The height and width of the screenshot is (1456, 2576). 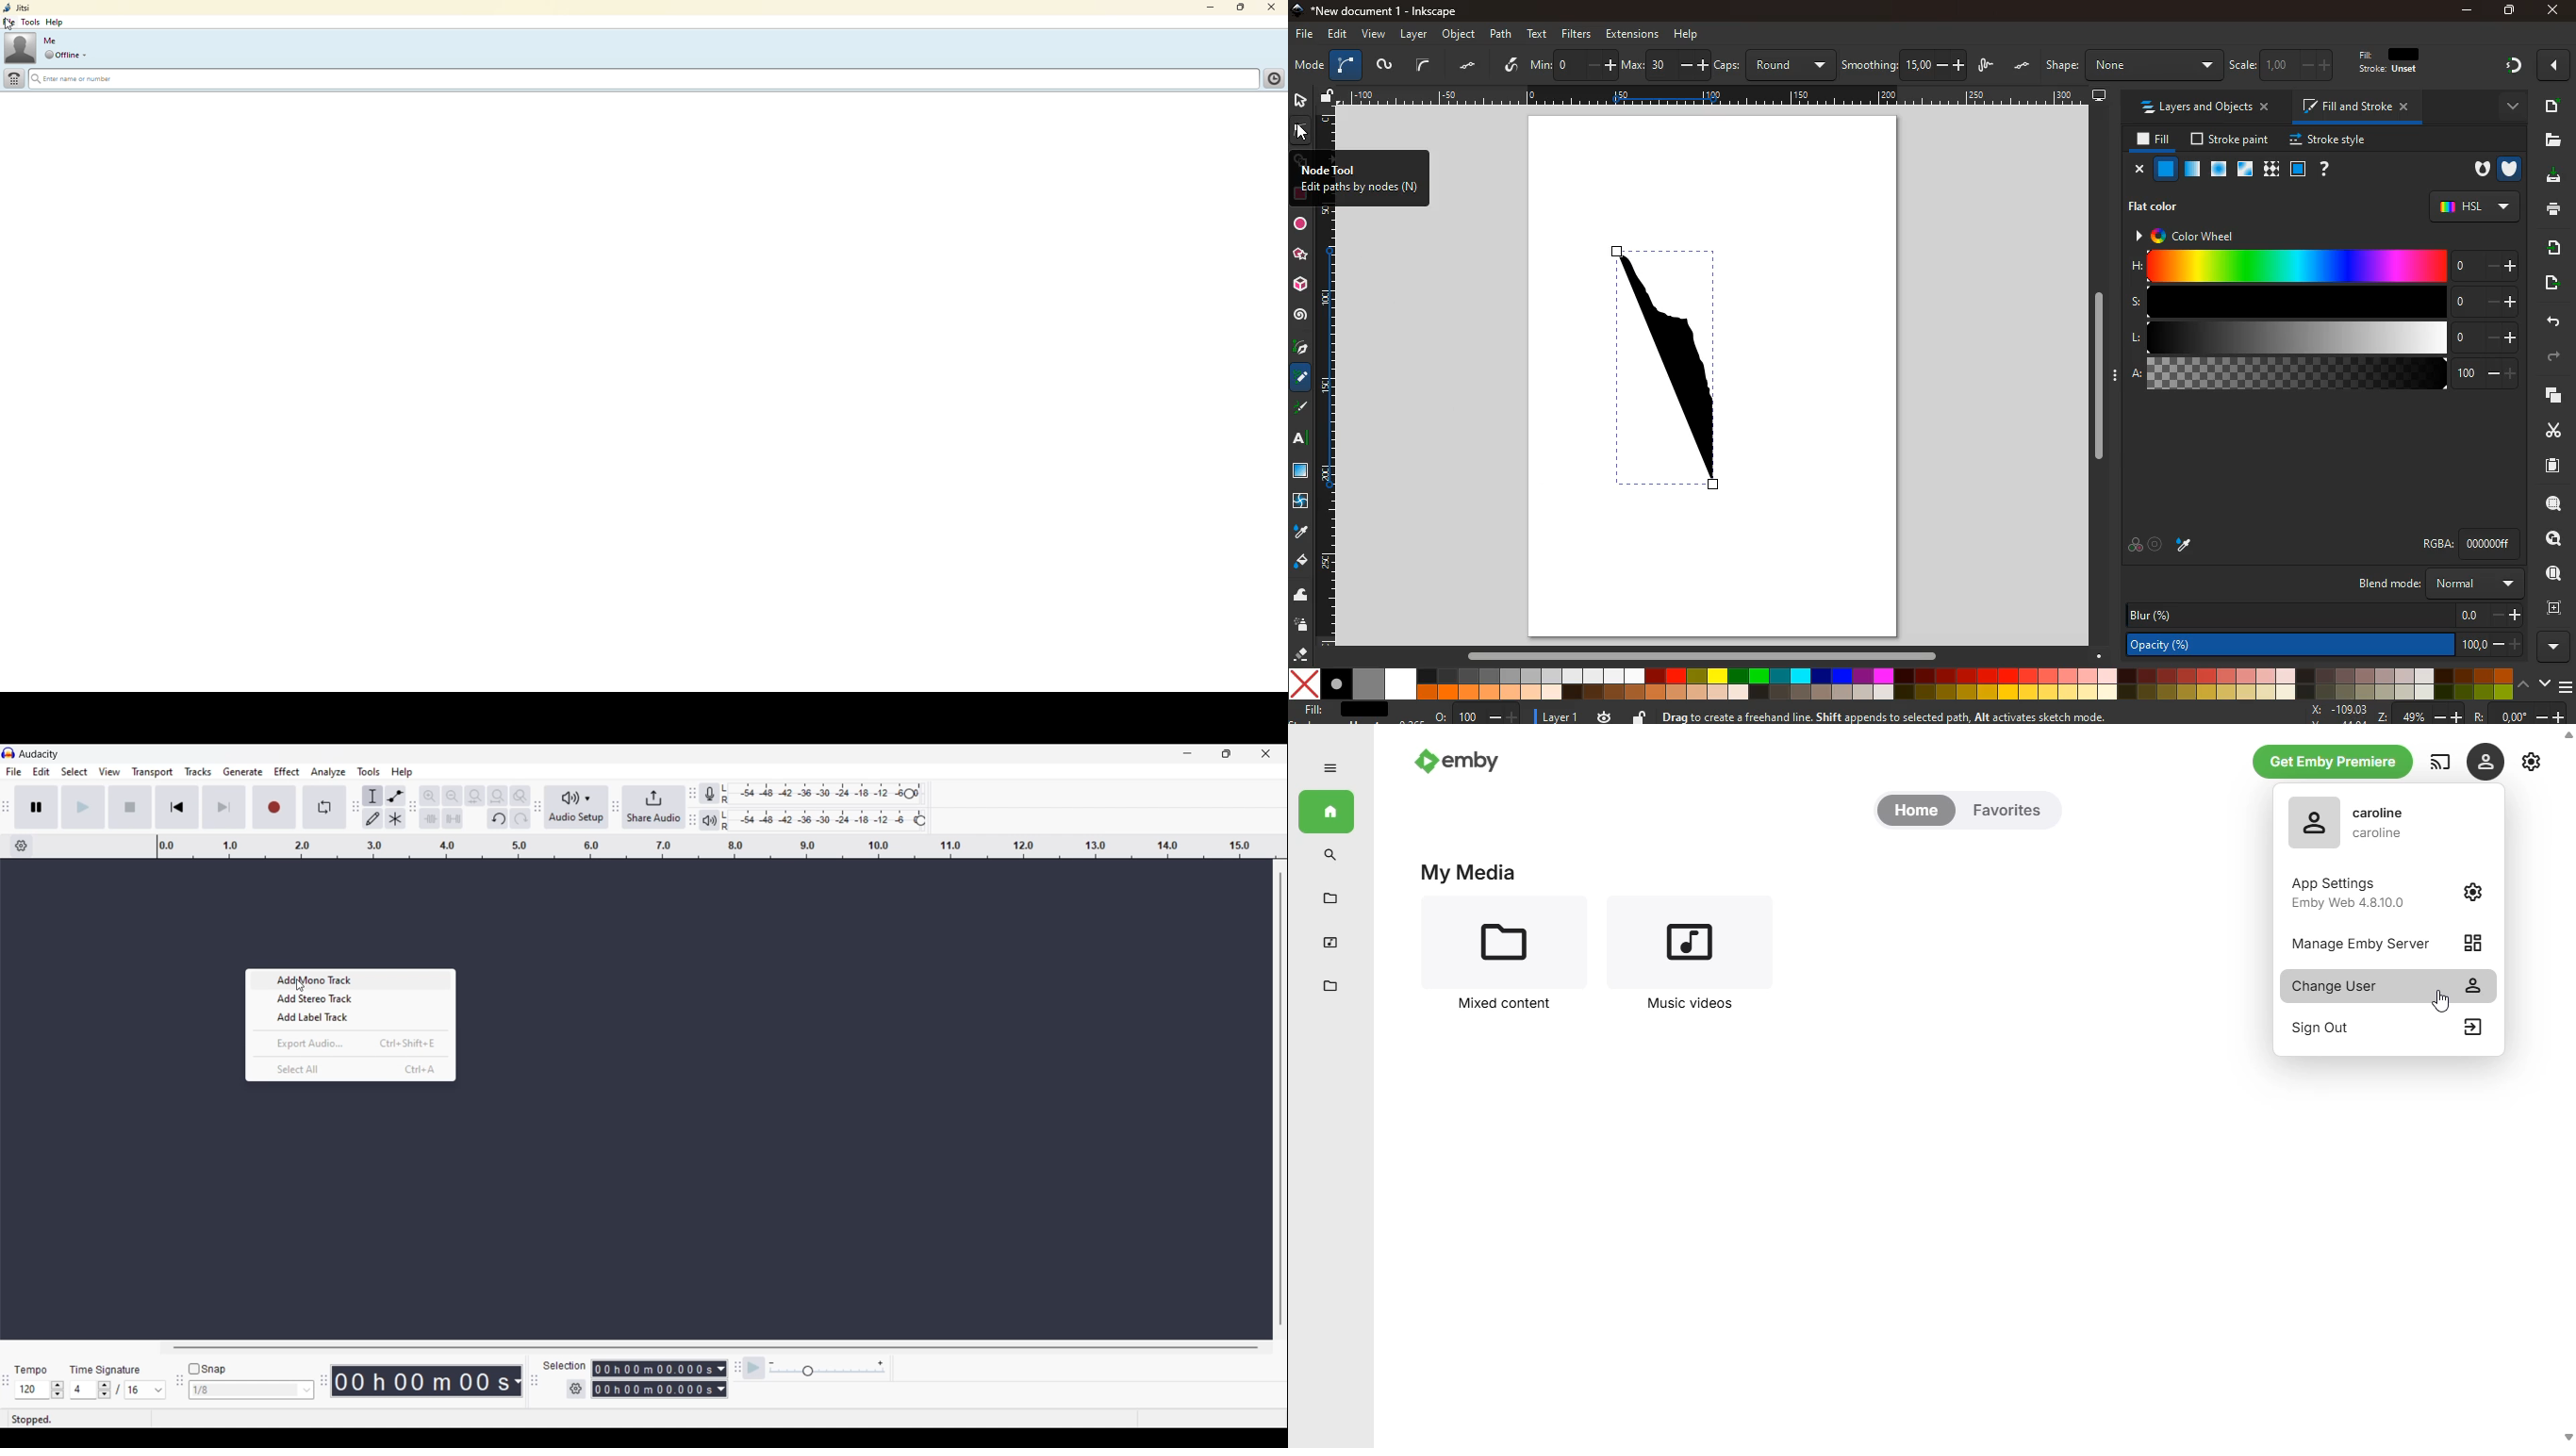 I want to click on Timeline options, so click(x=21, y=846).